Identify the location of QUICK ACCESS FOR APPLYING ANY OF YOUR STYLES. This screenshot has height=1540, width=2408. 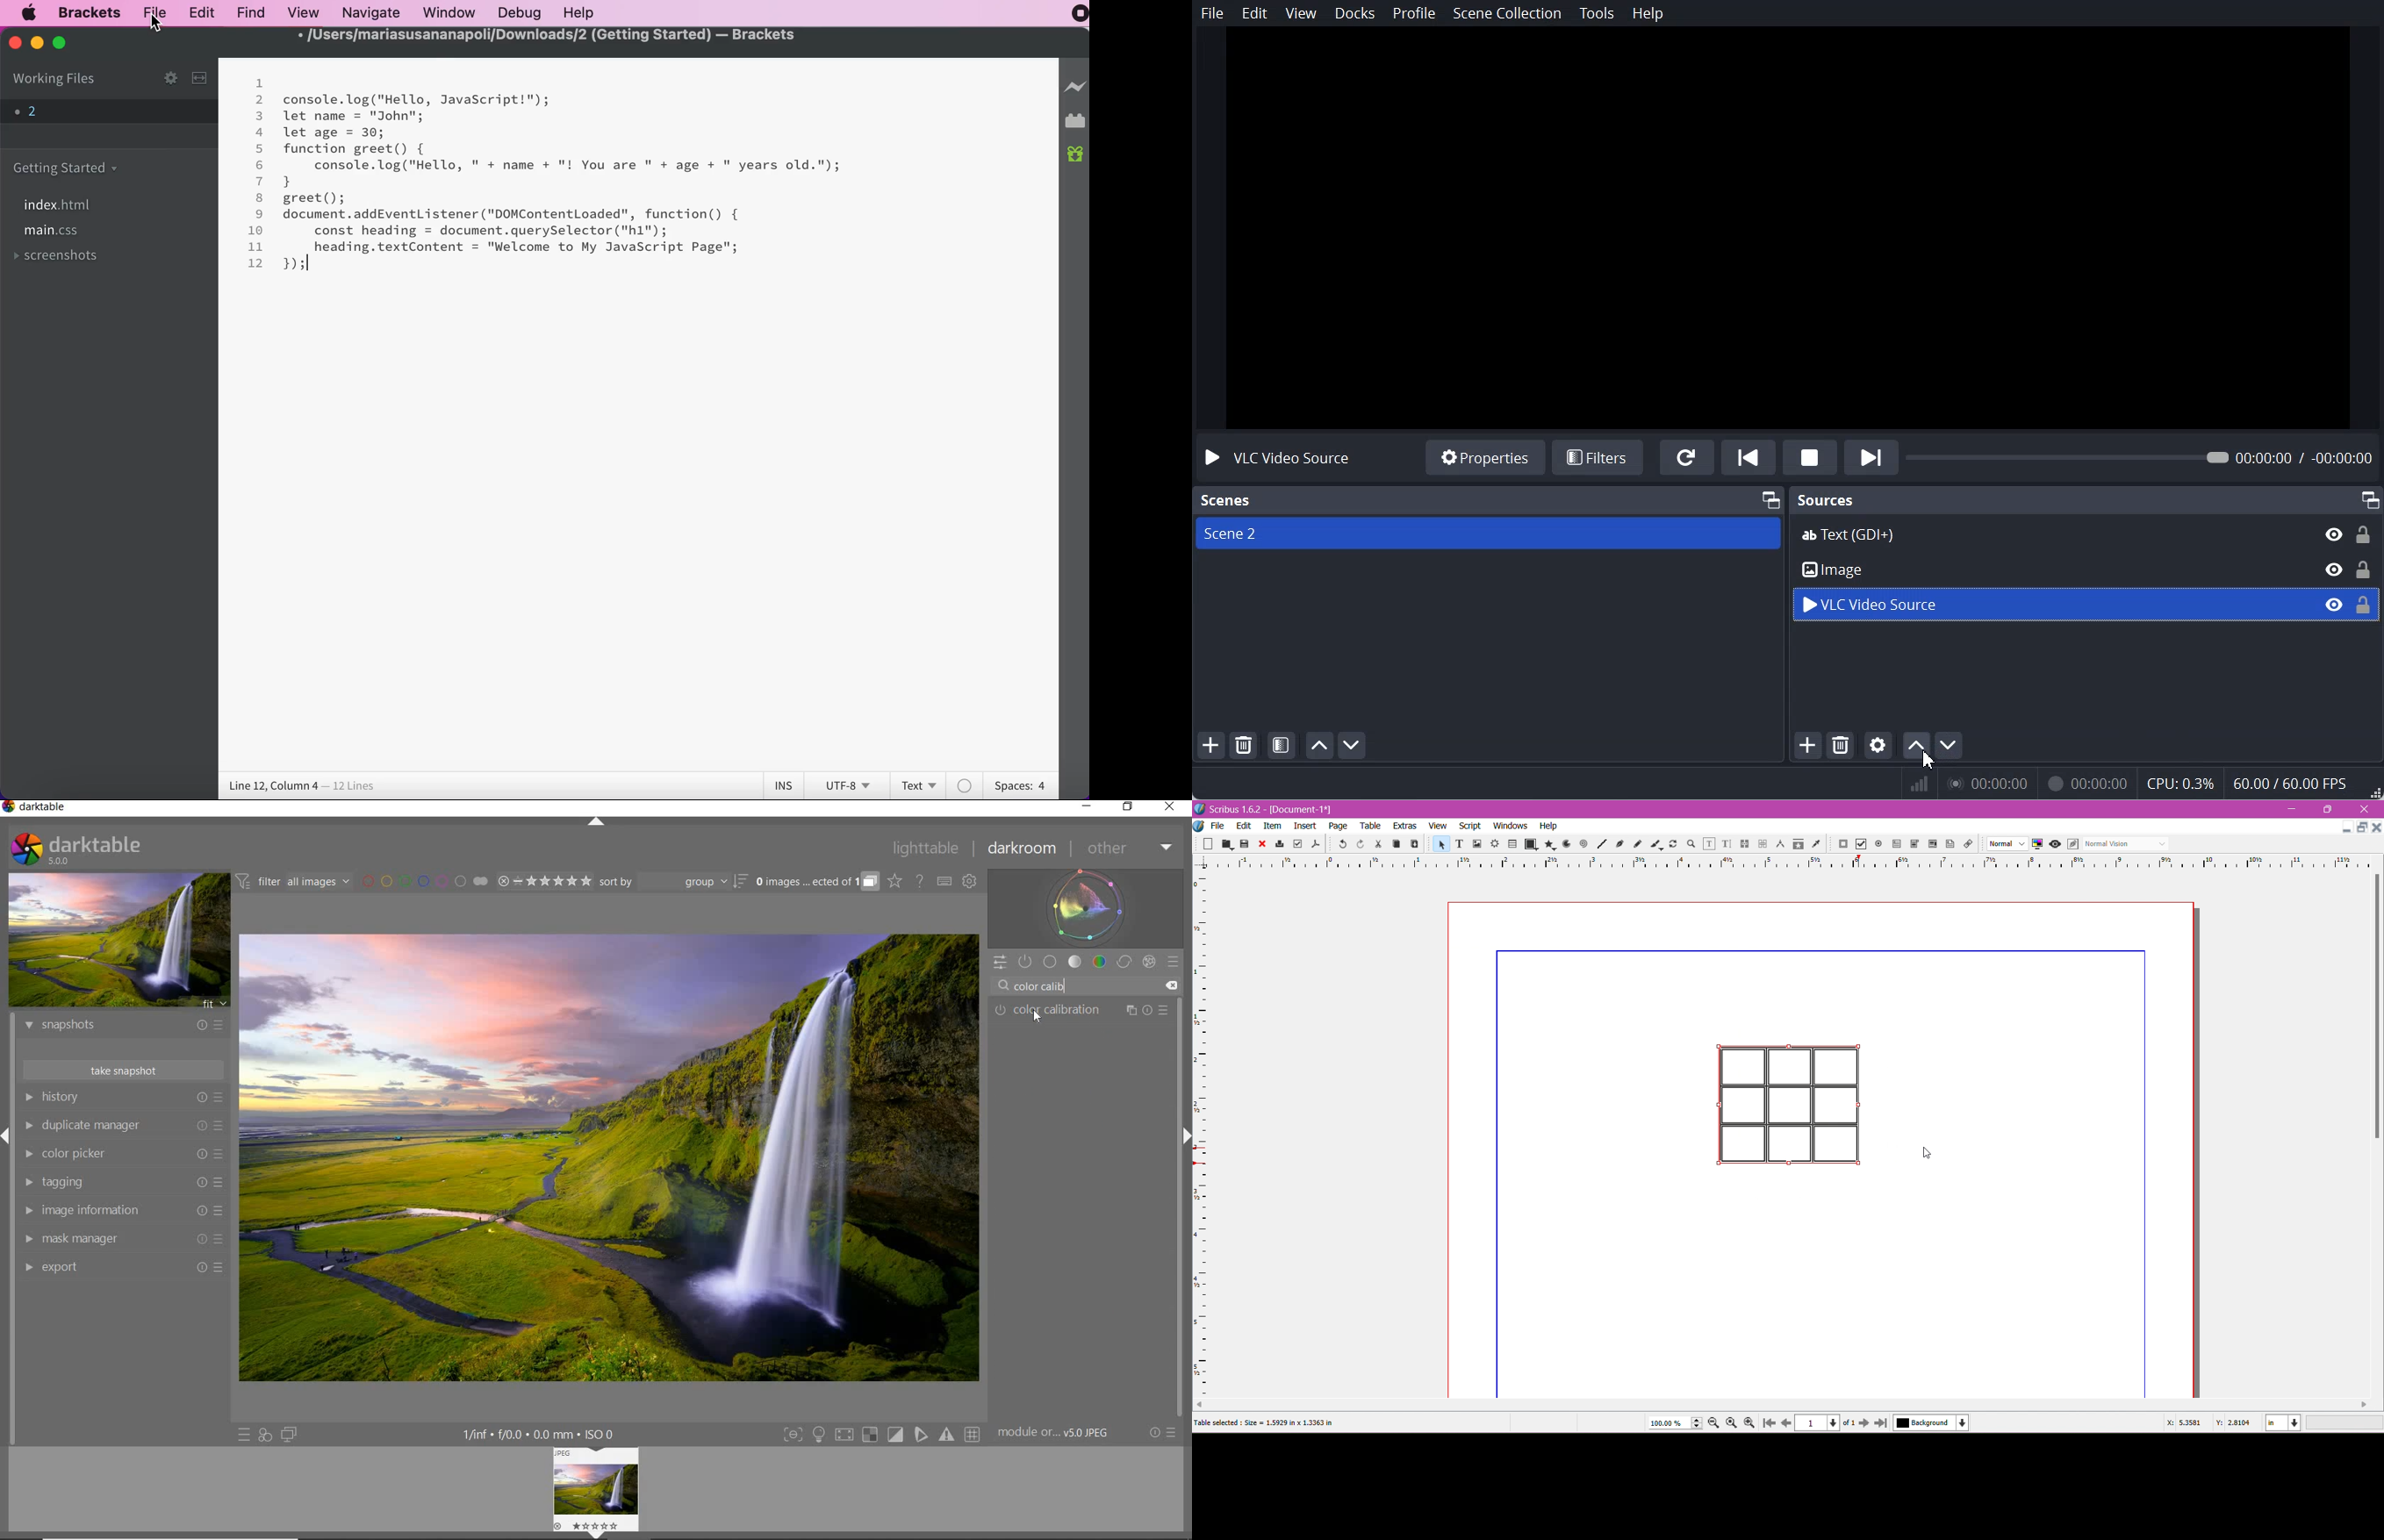
(264, 1437).